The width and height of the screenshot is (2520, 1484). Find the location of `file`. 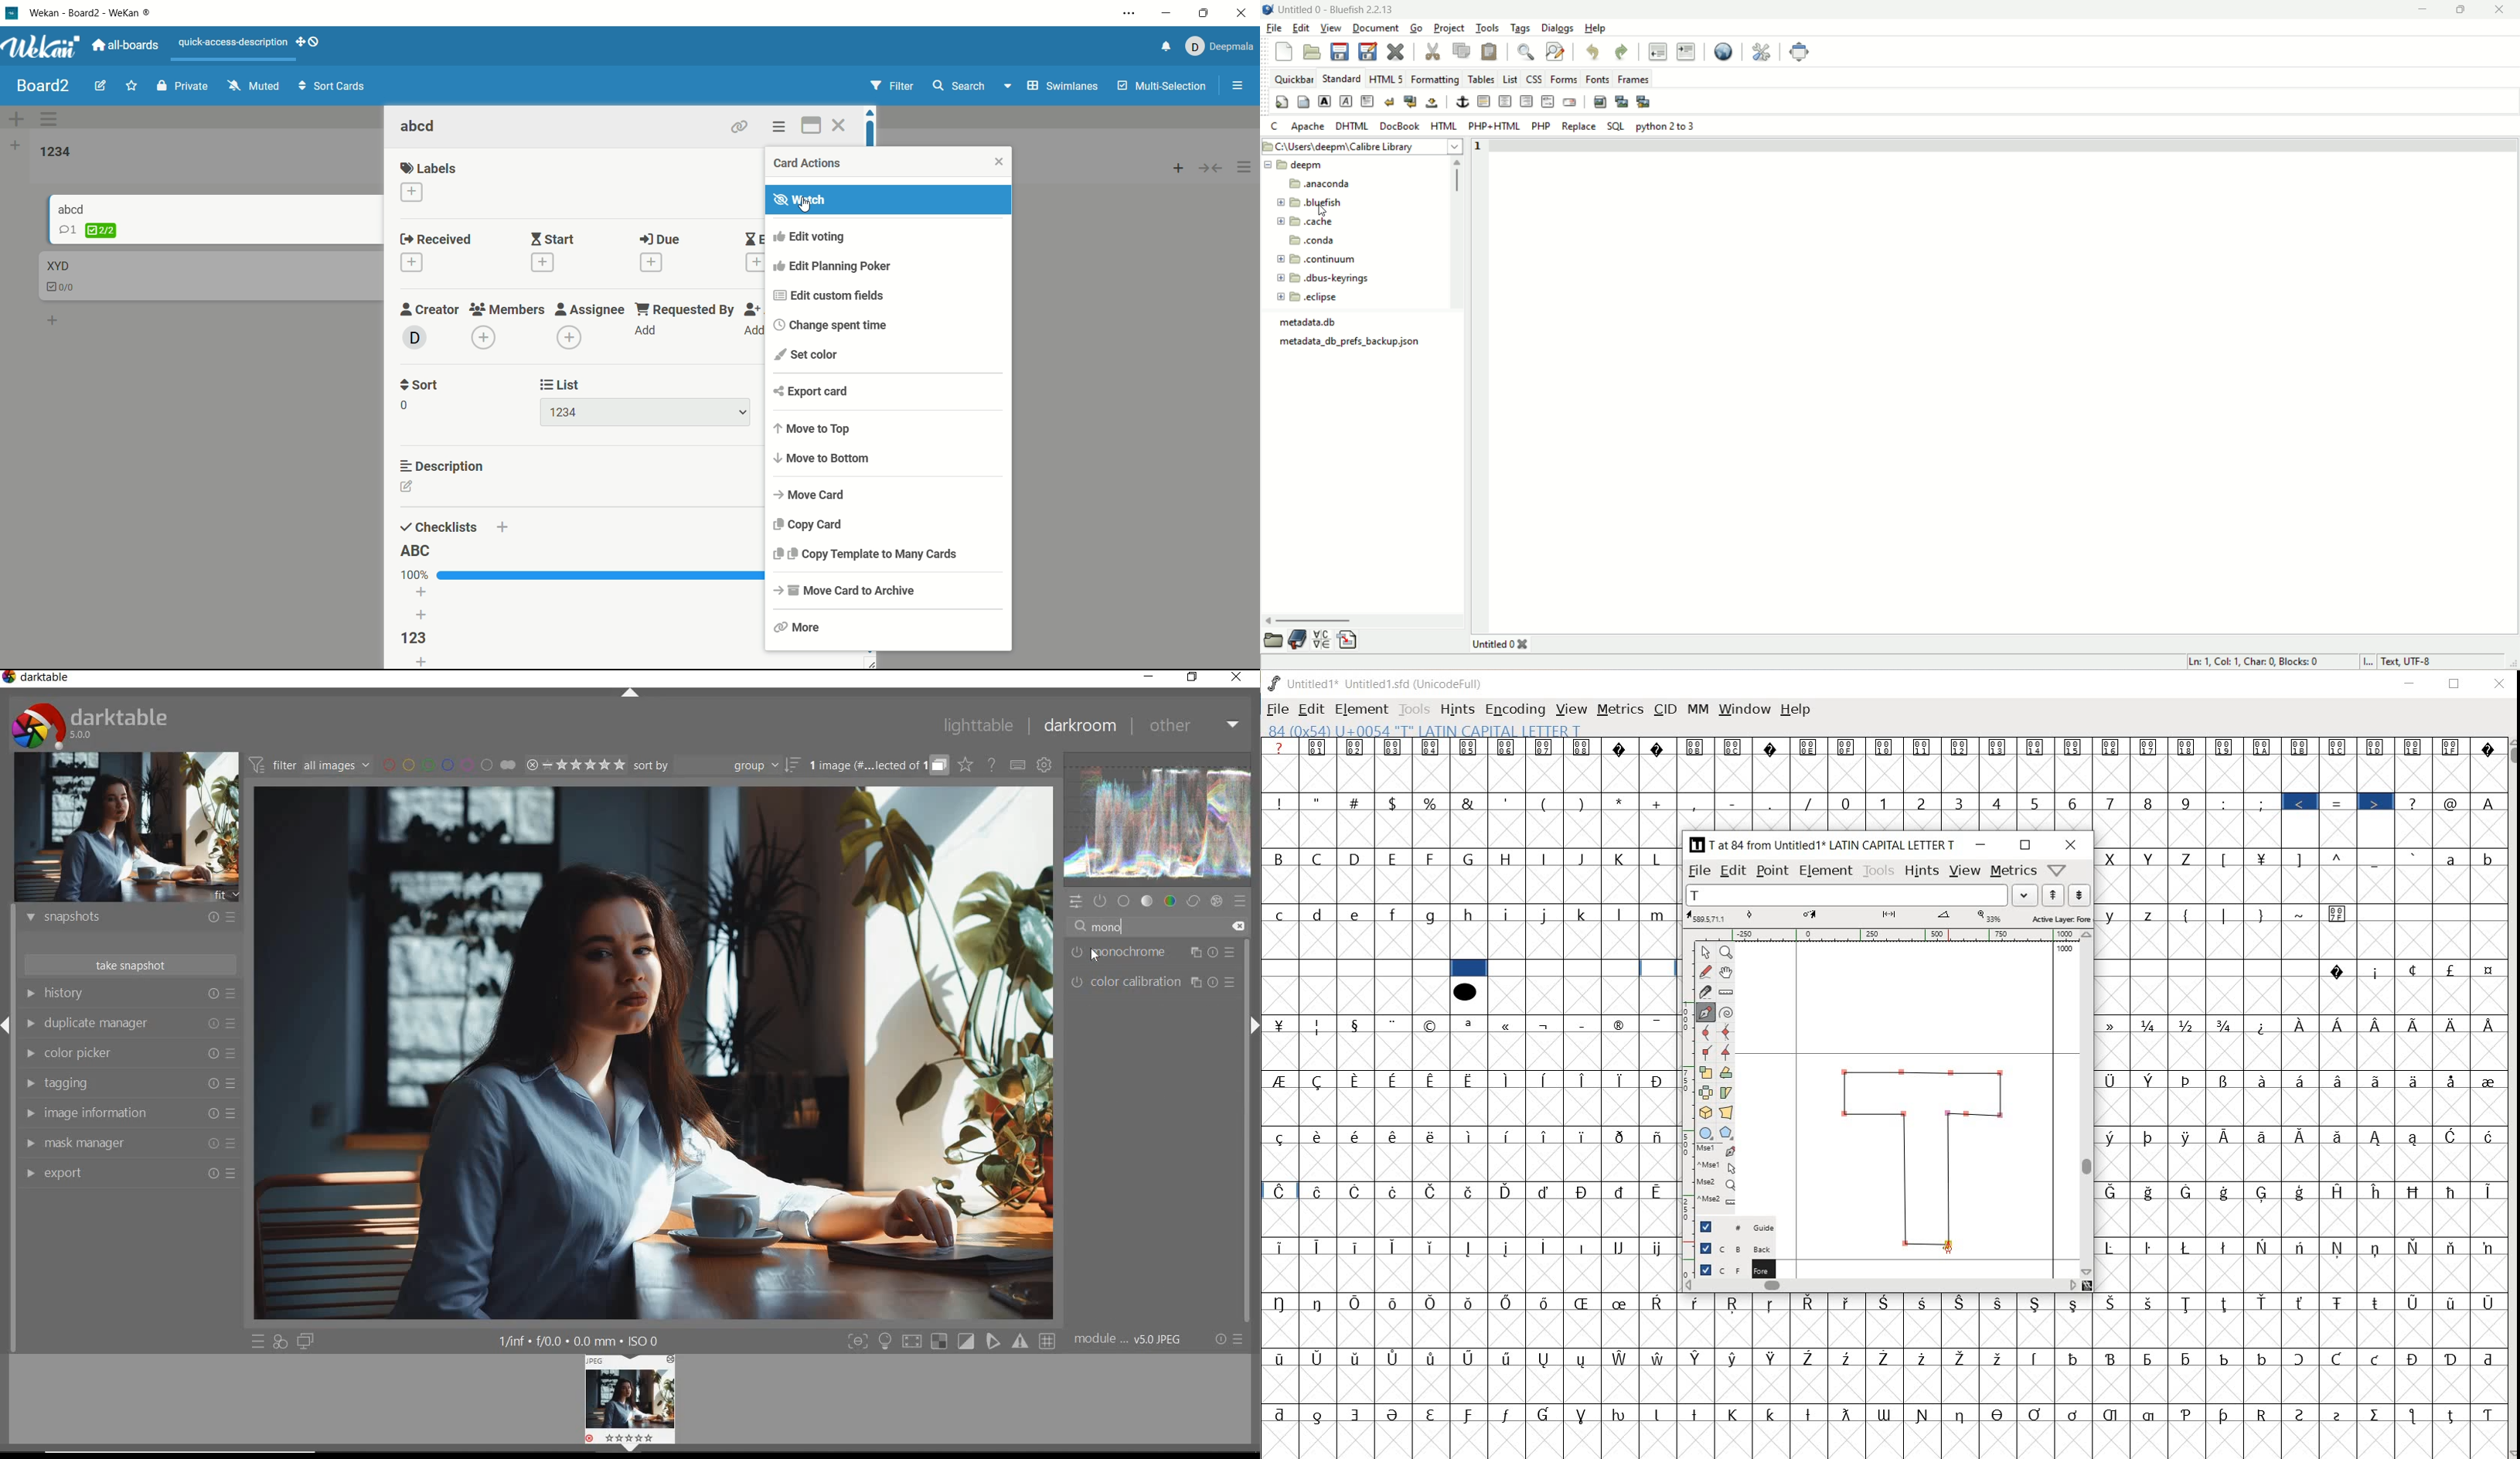

file is located at coordinates (1274, 28).